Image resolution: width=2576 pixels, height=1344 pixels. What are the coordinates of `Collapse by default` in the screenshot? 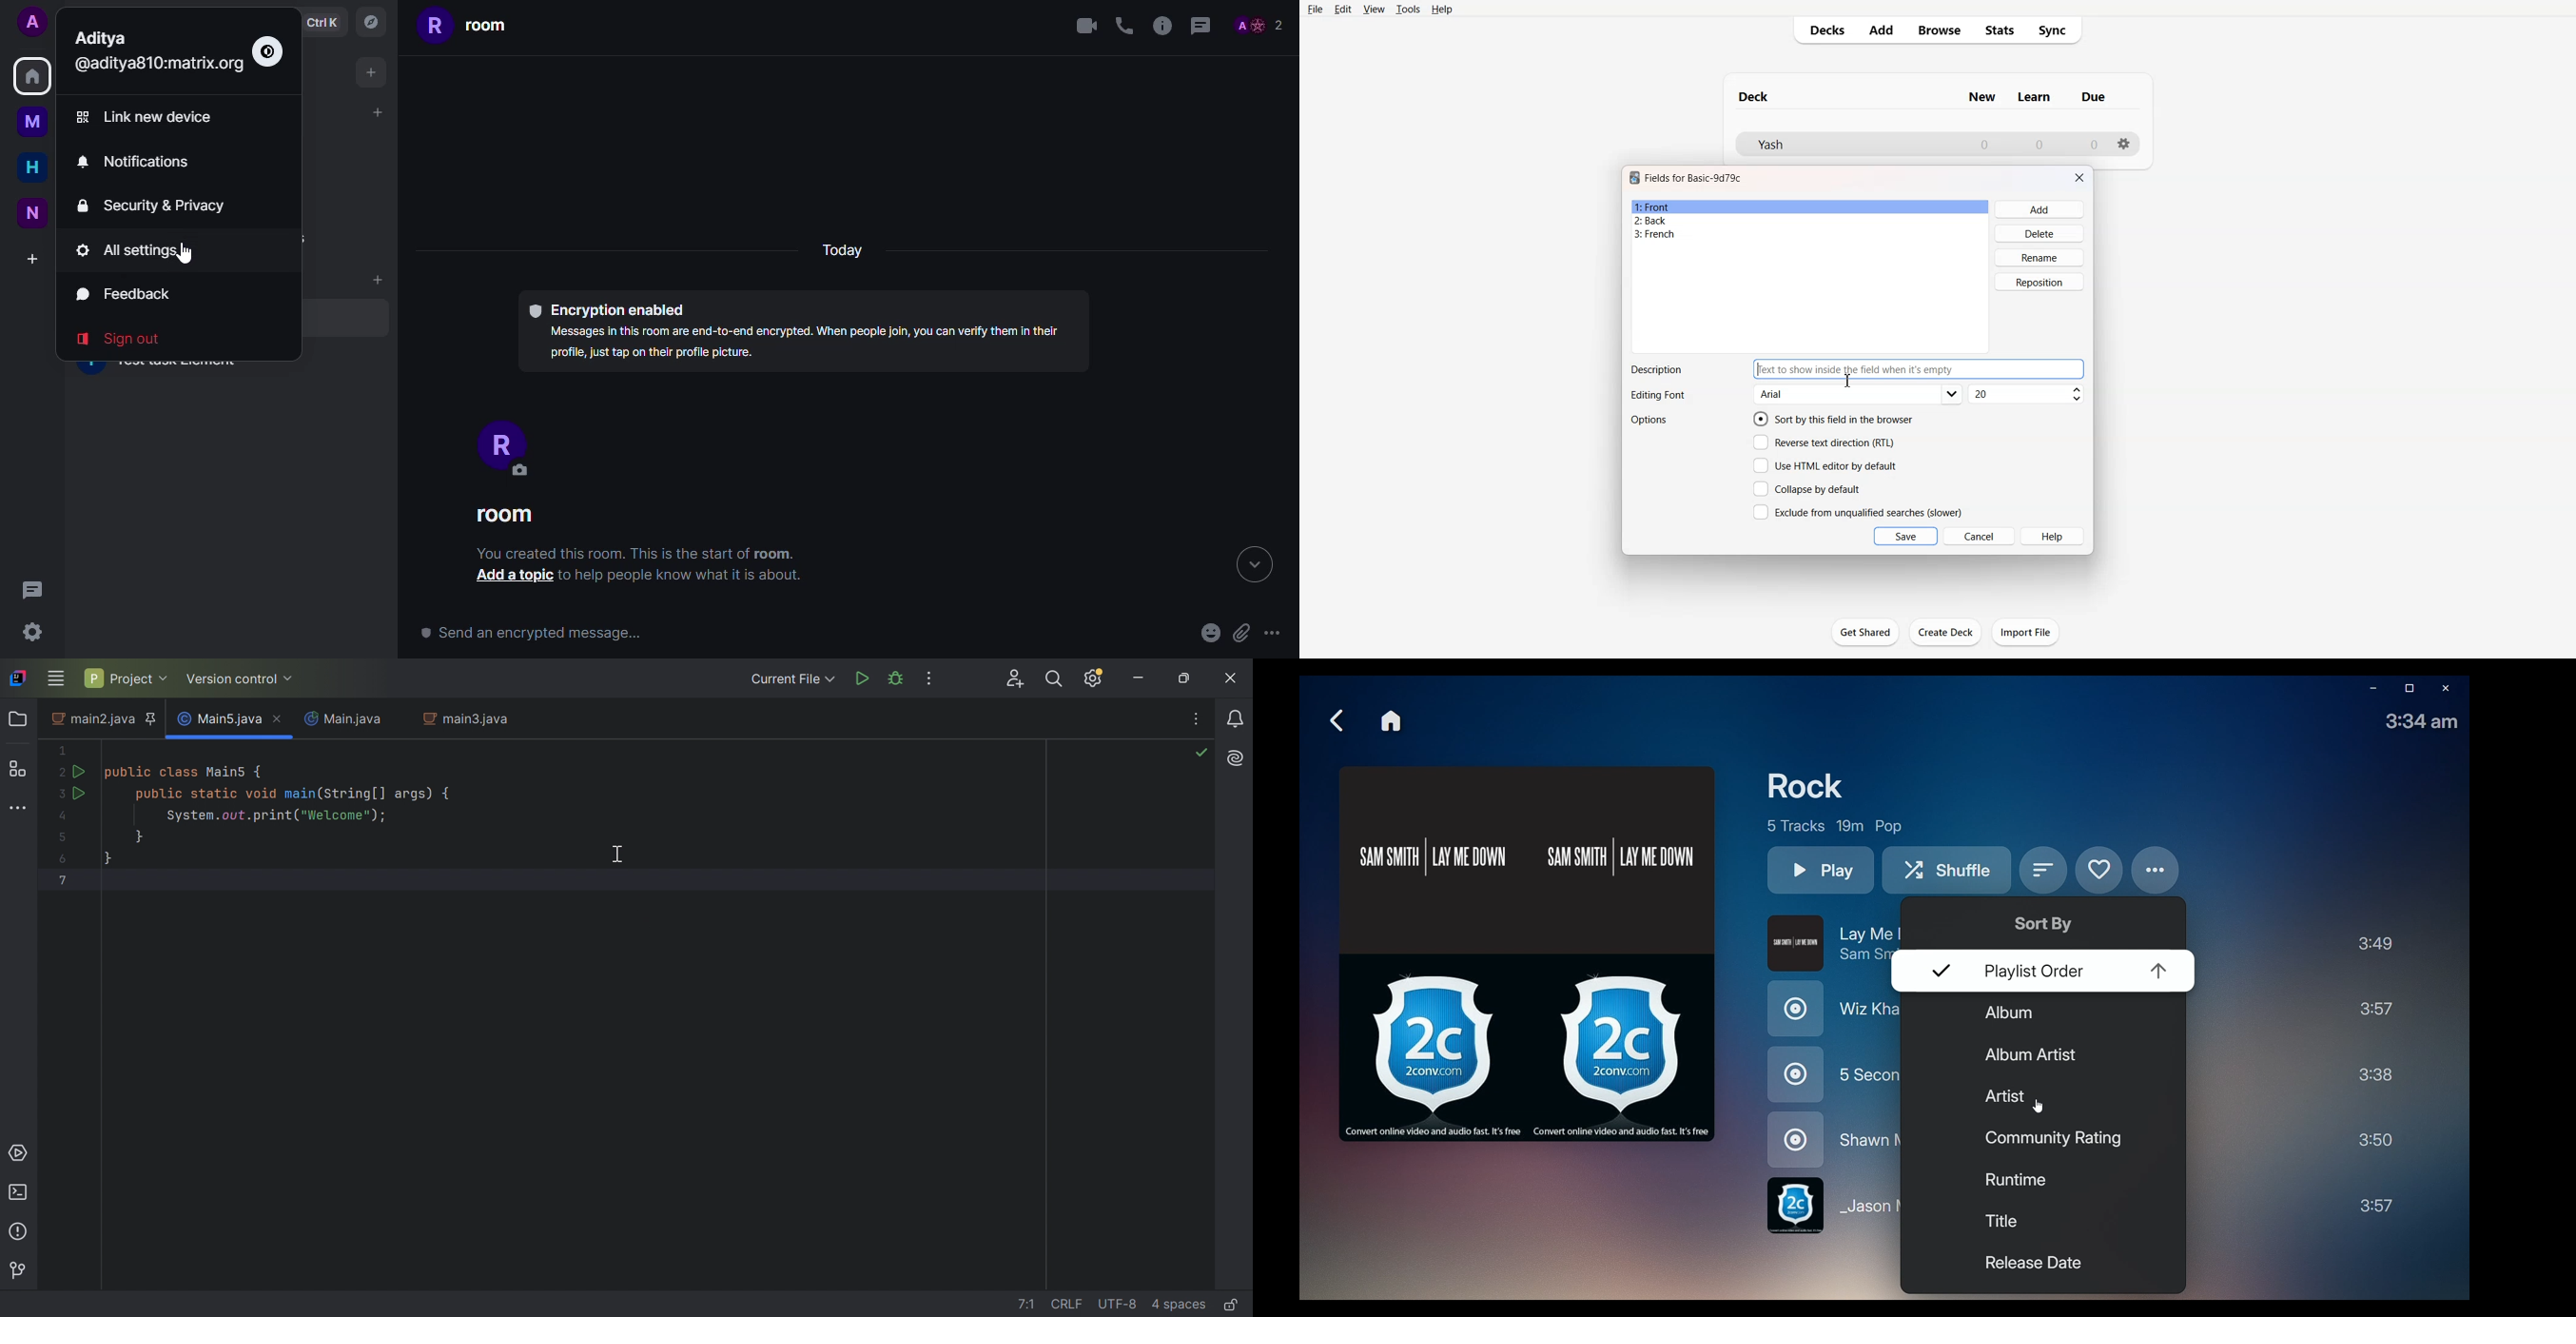 It's located at (1809, 488).